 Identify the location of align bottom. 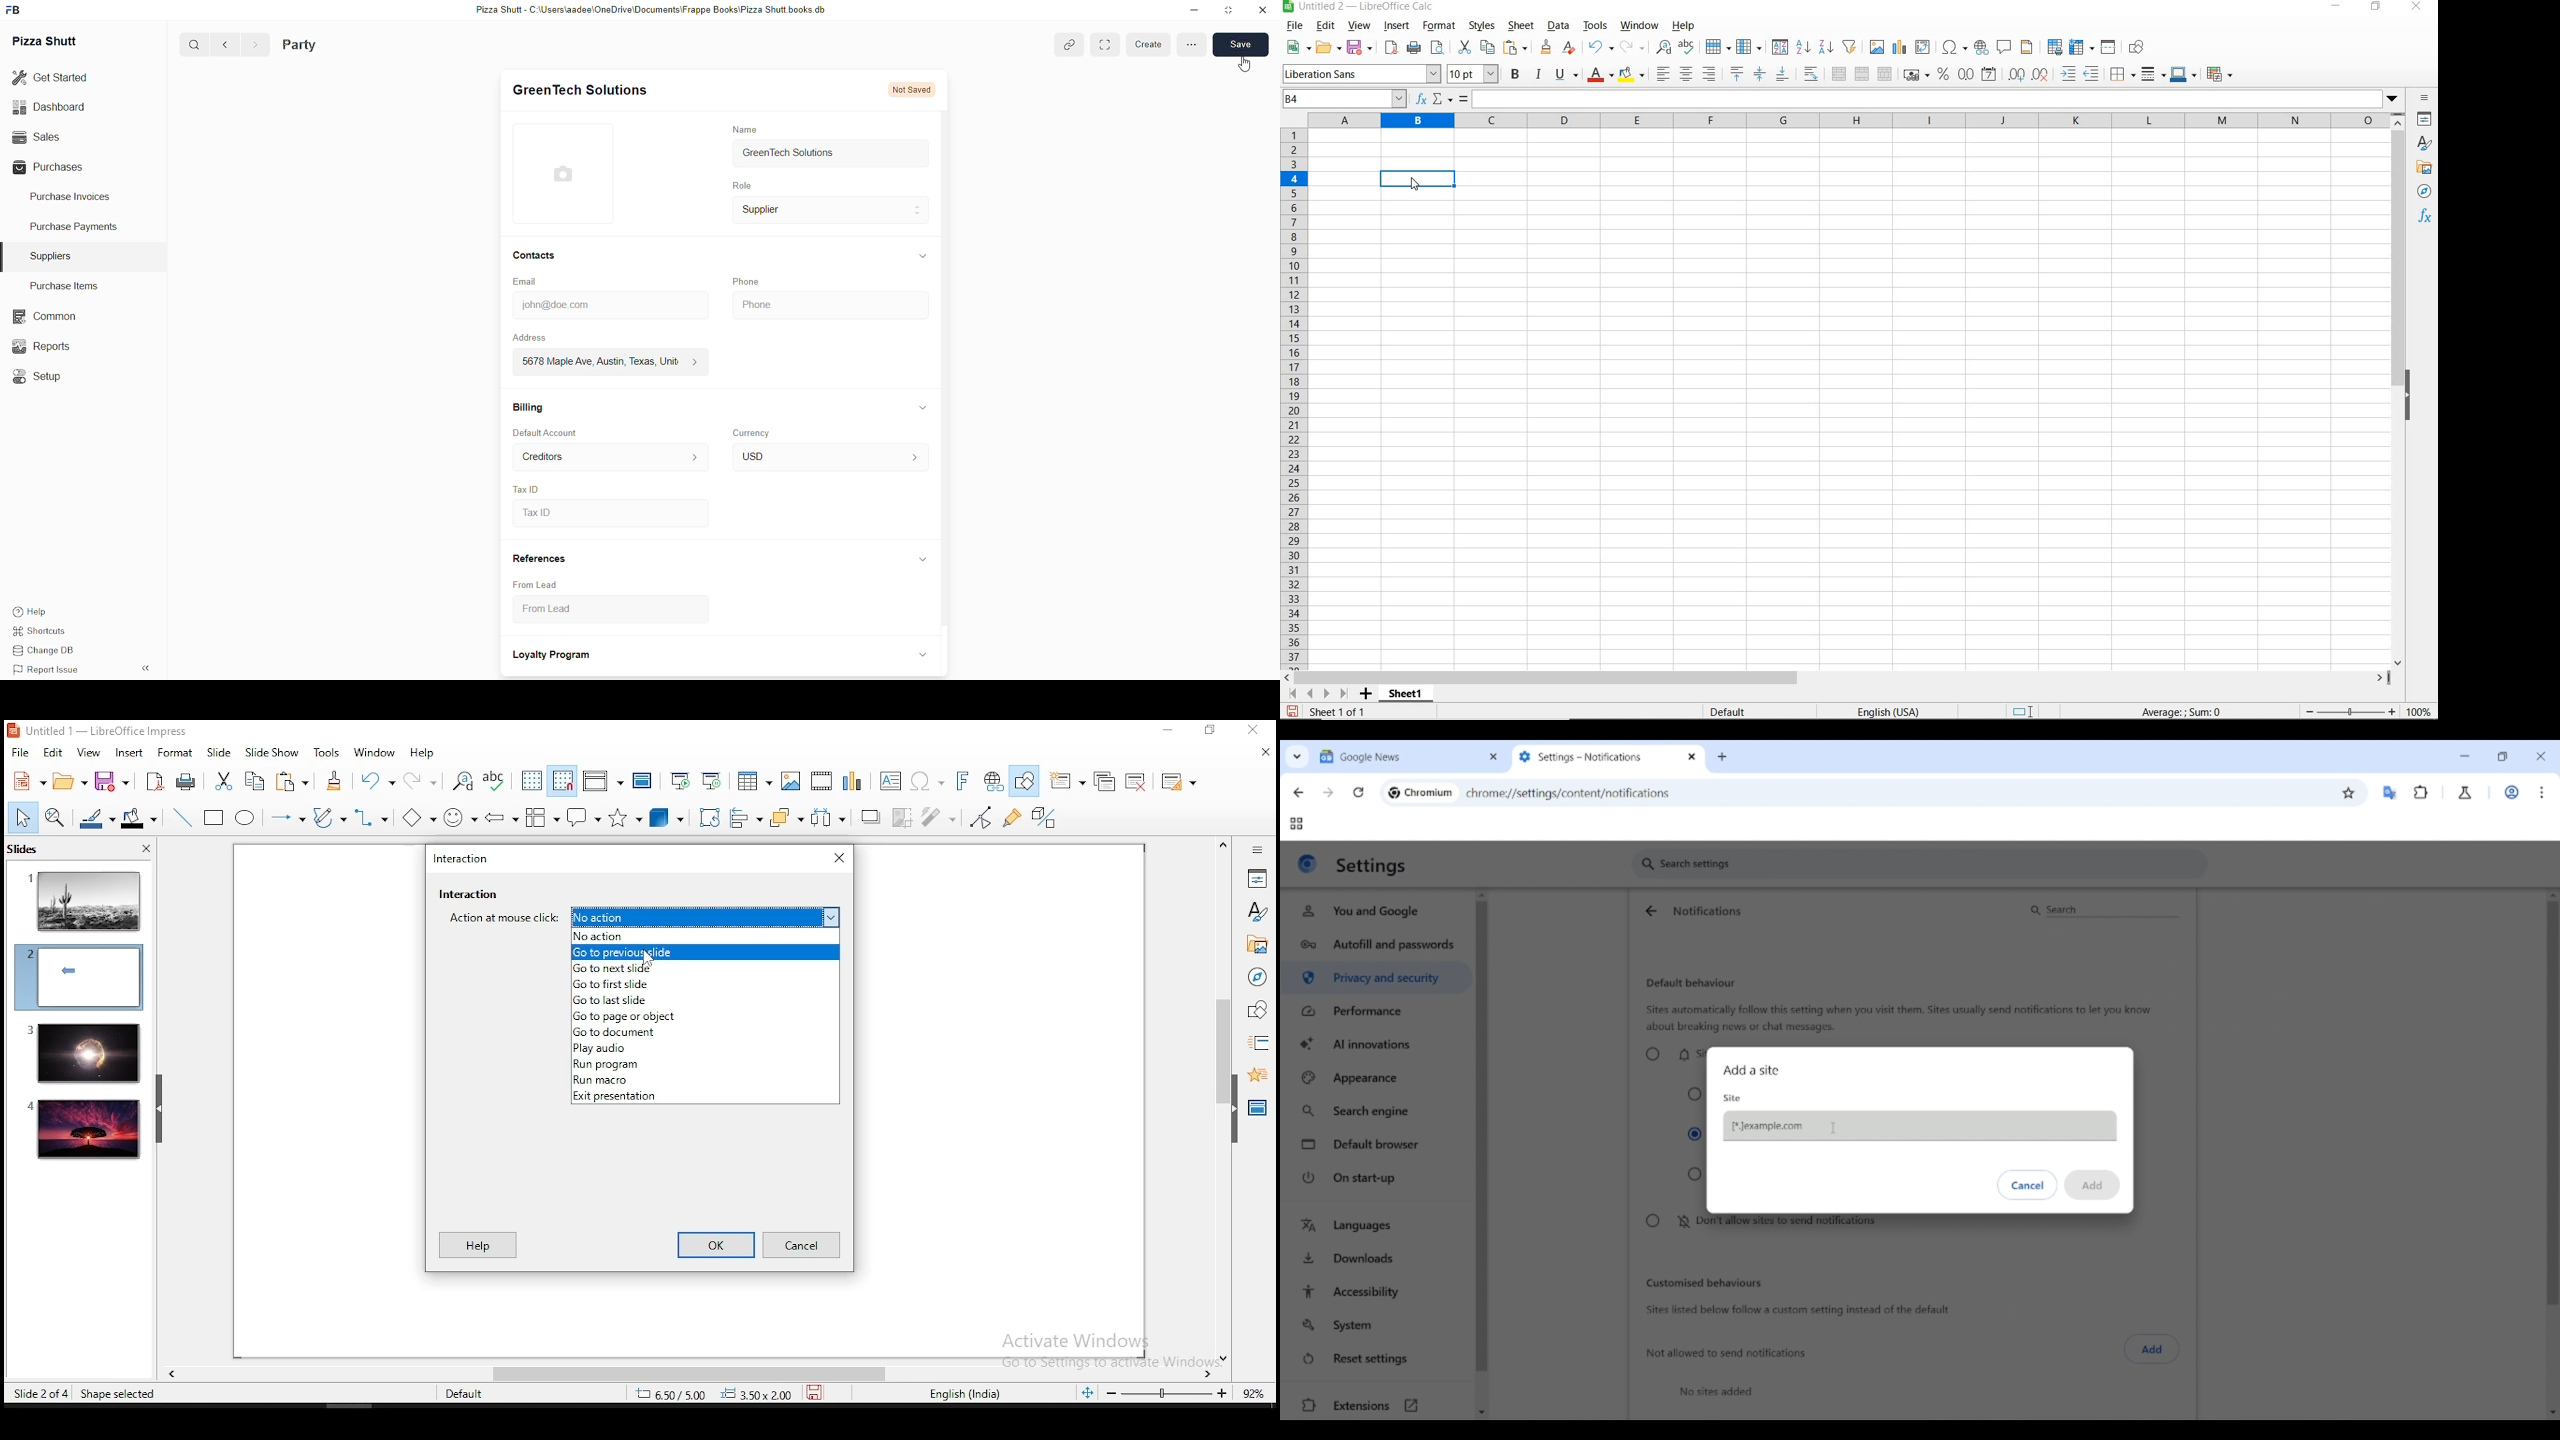
(1783, 75).